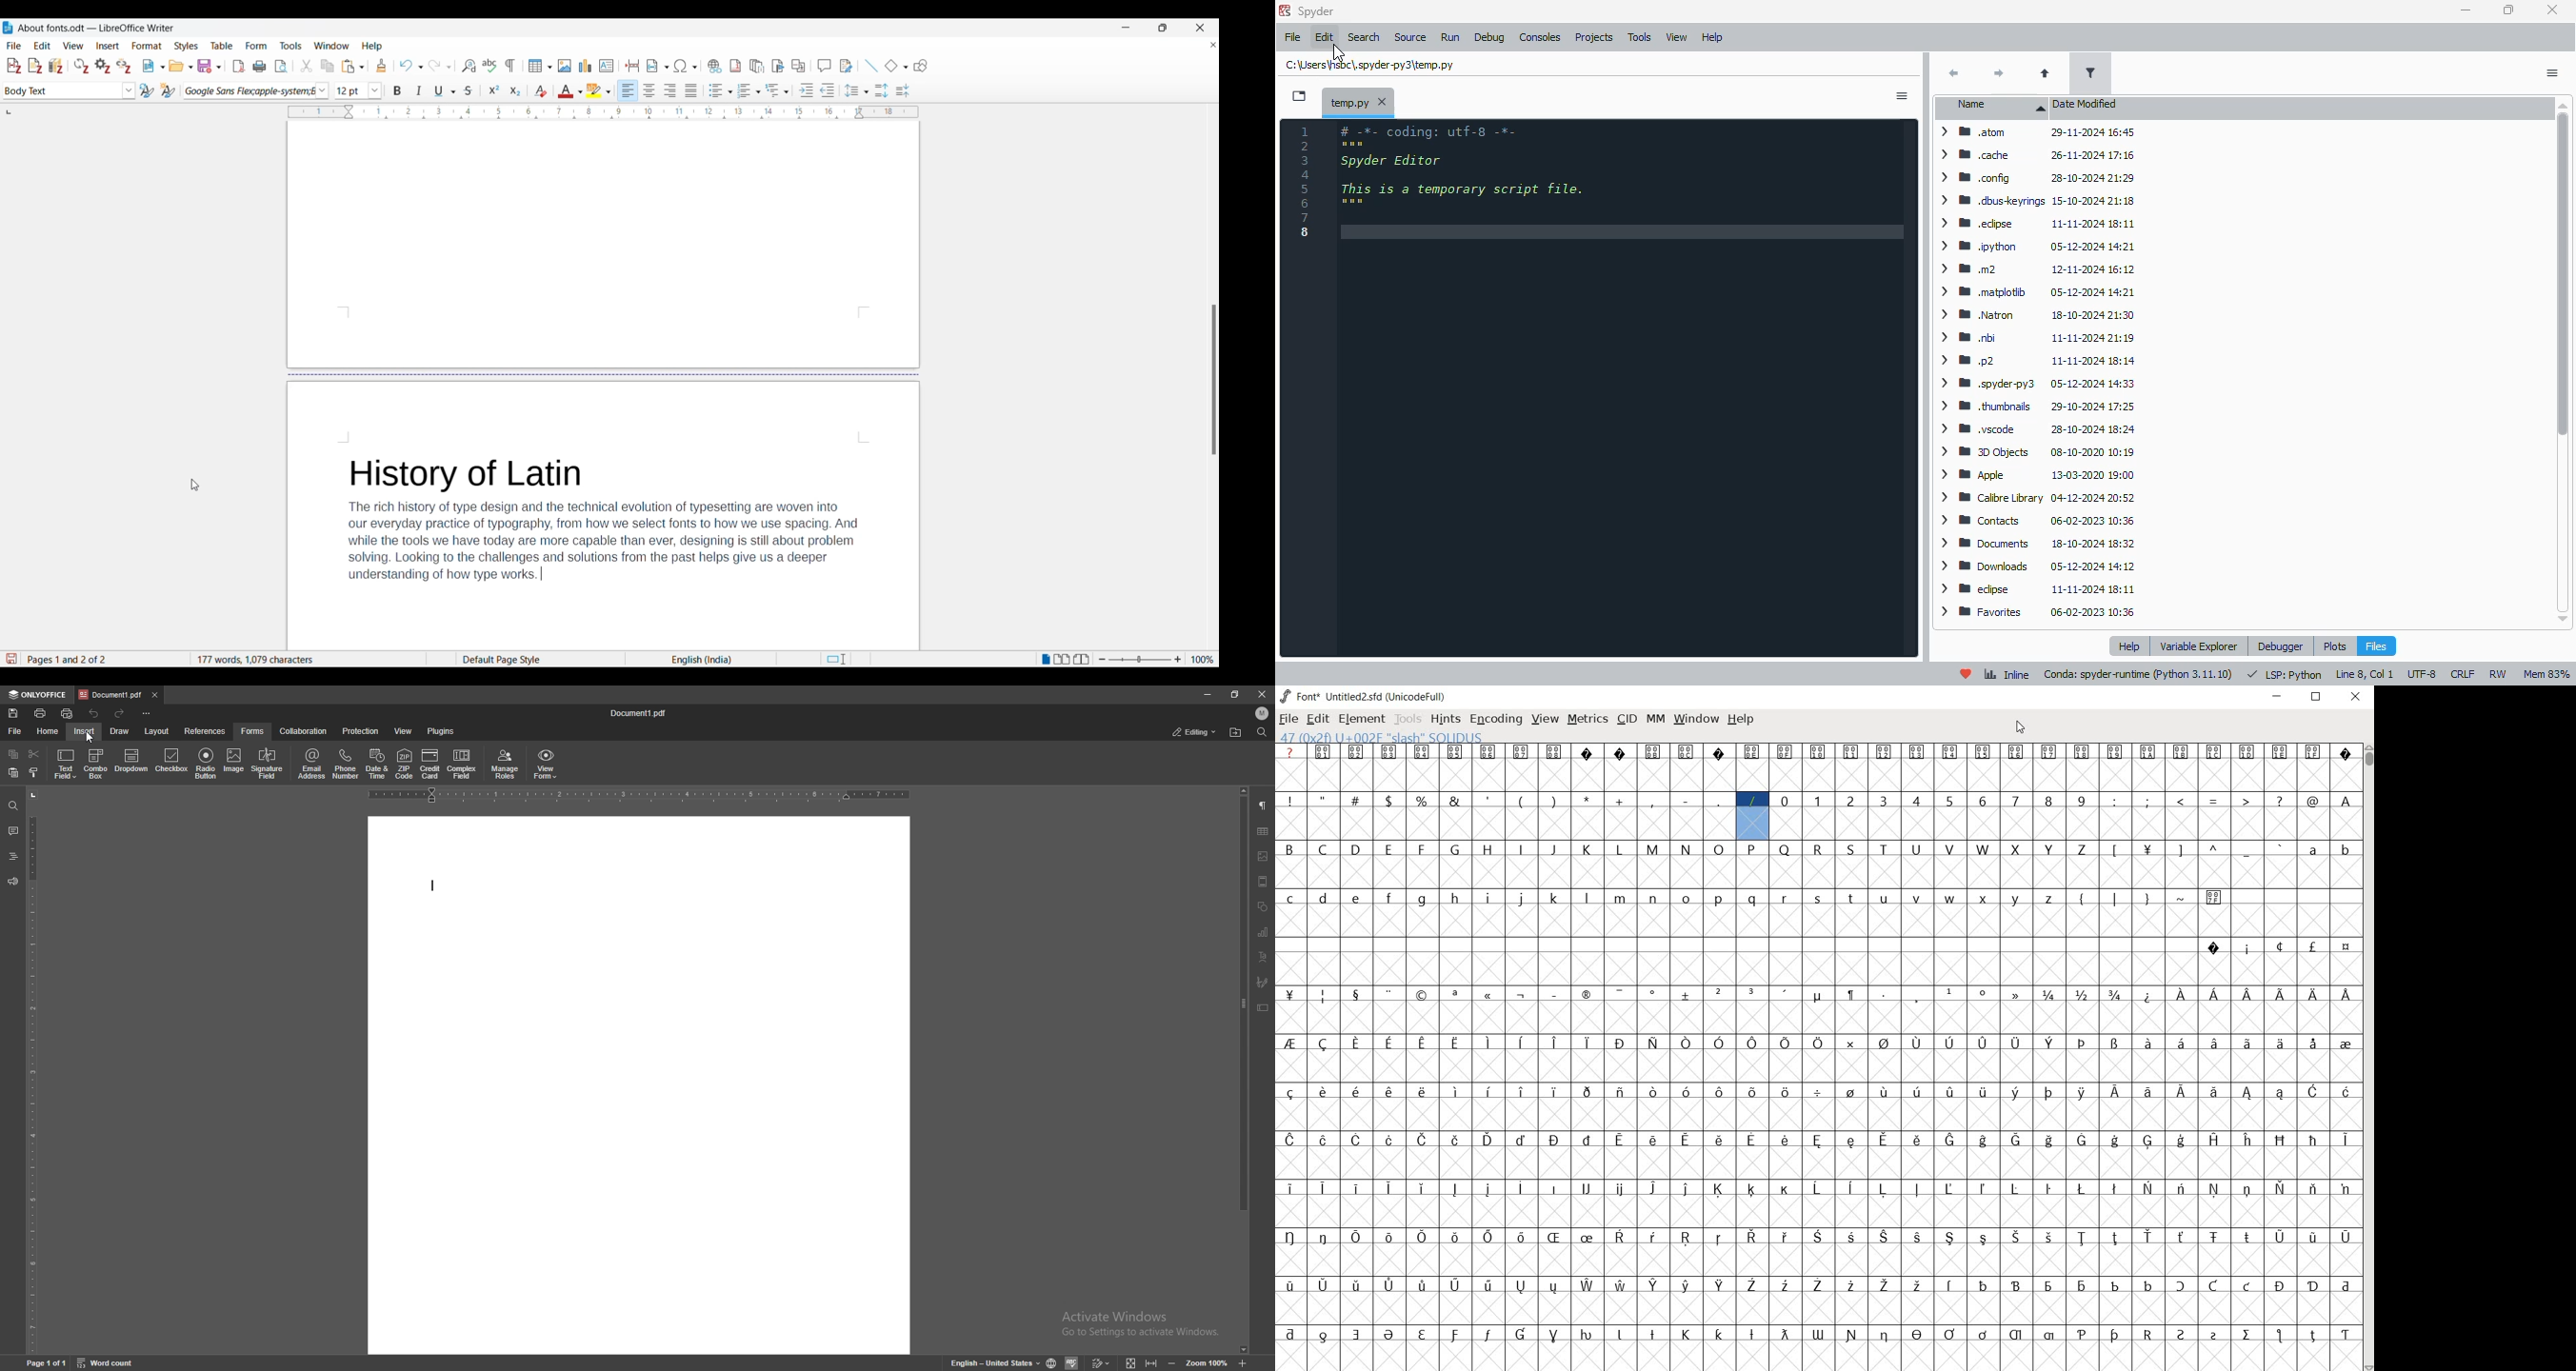 This screenshot has height=1372, width=2576. What do you see at coordinates (2501, 675) in the screenshot?
I see `RW` at bounding box center [2501, 675].